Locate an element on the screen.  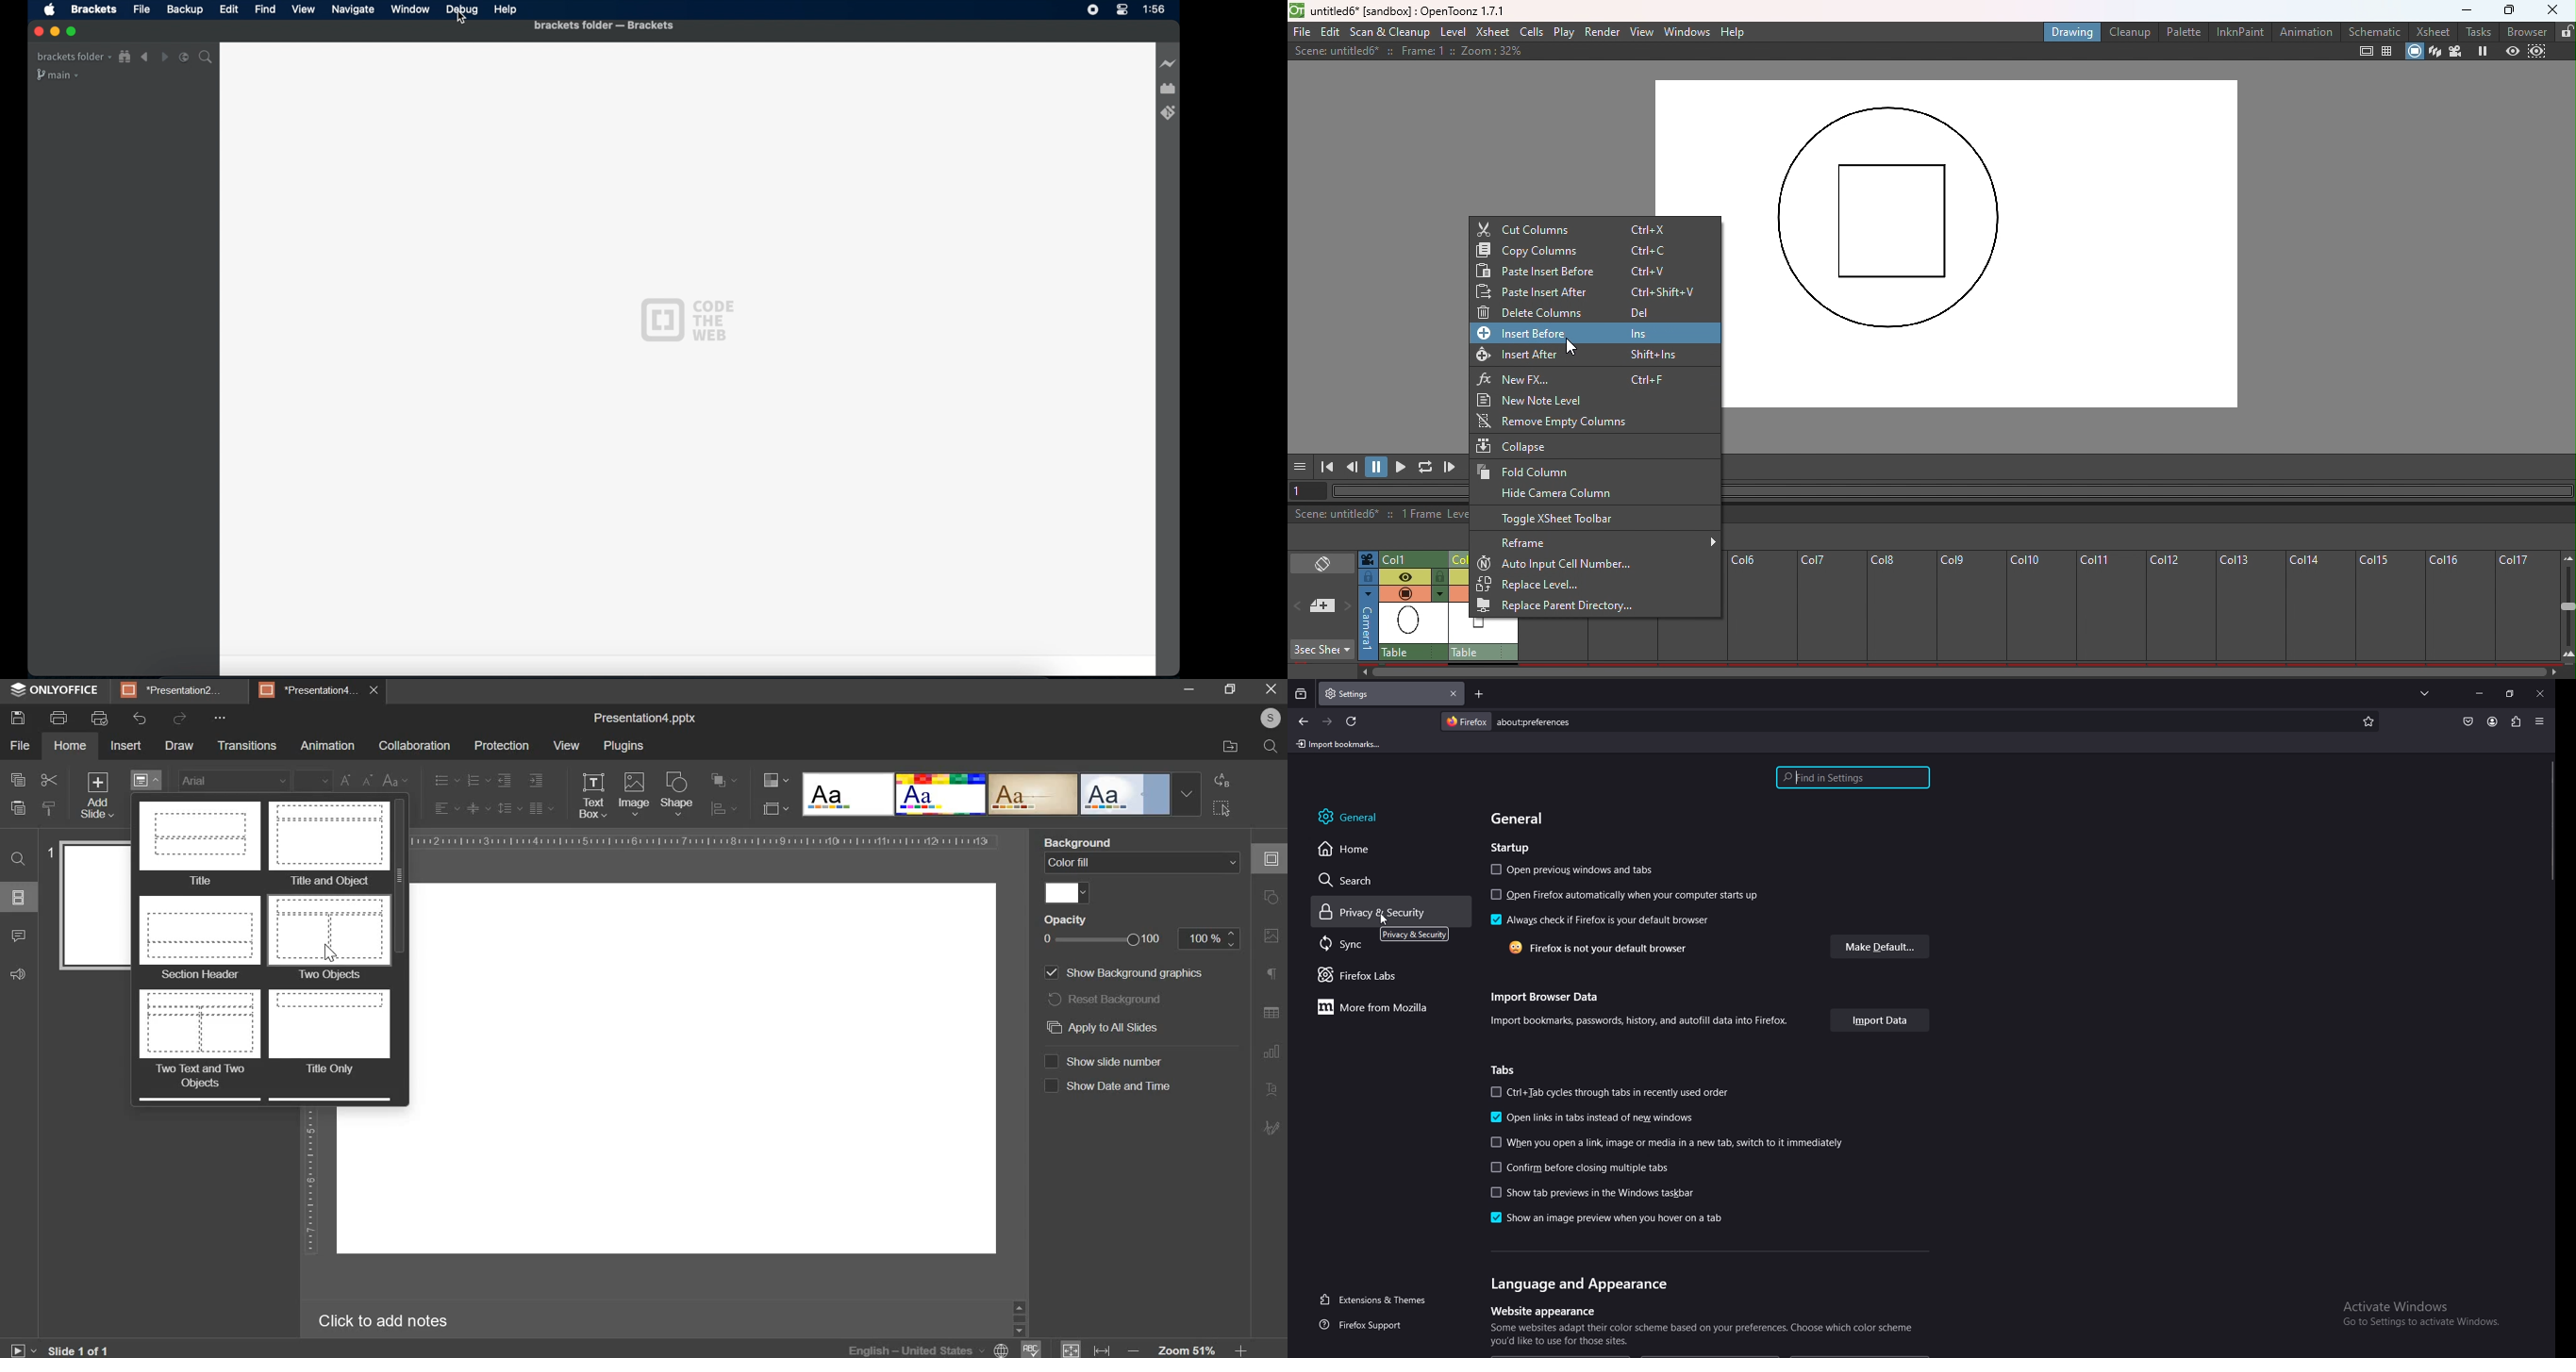
zoom 51% is located at coordinates (1187, 1350).